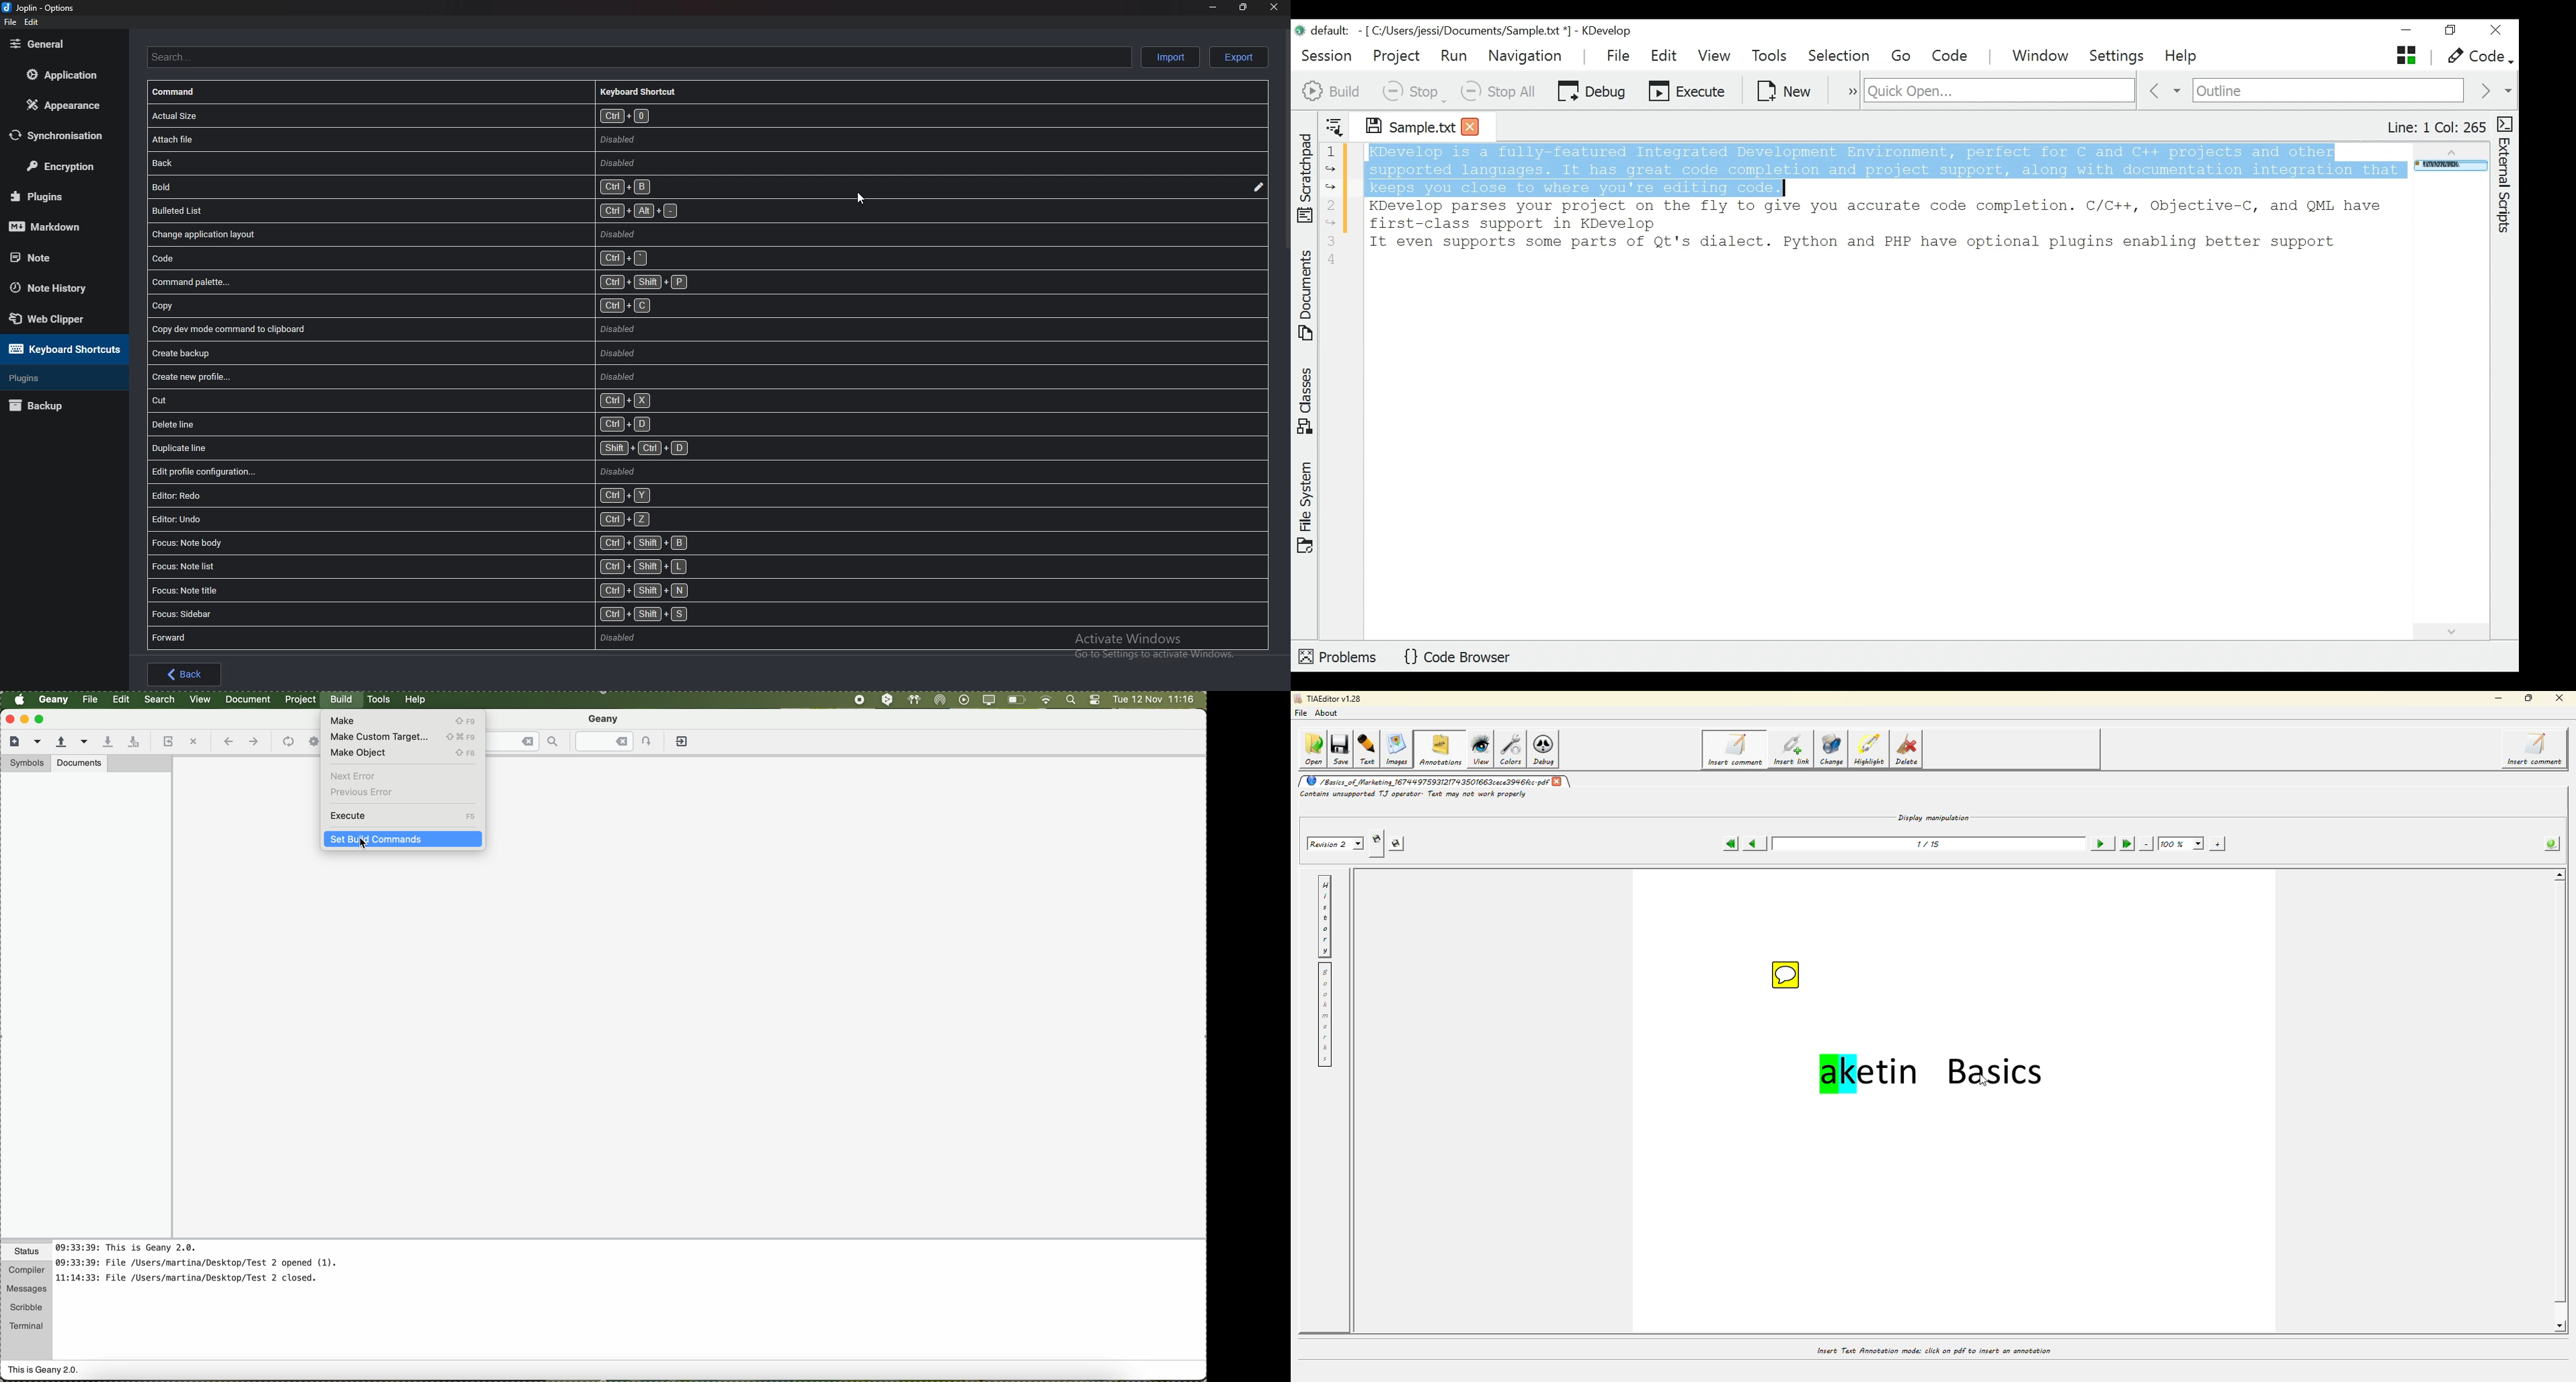  I want to click on Copy, so click(401, 306).